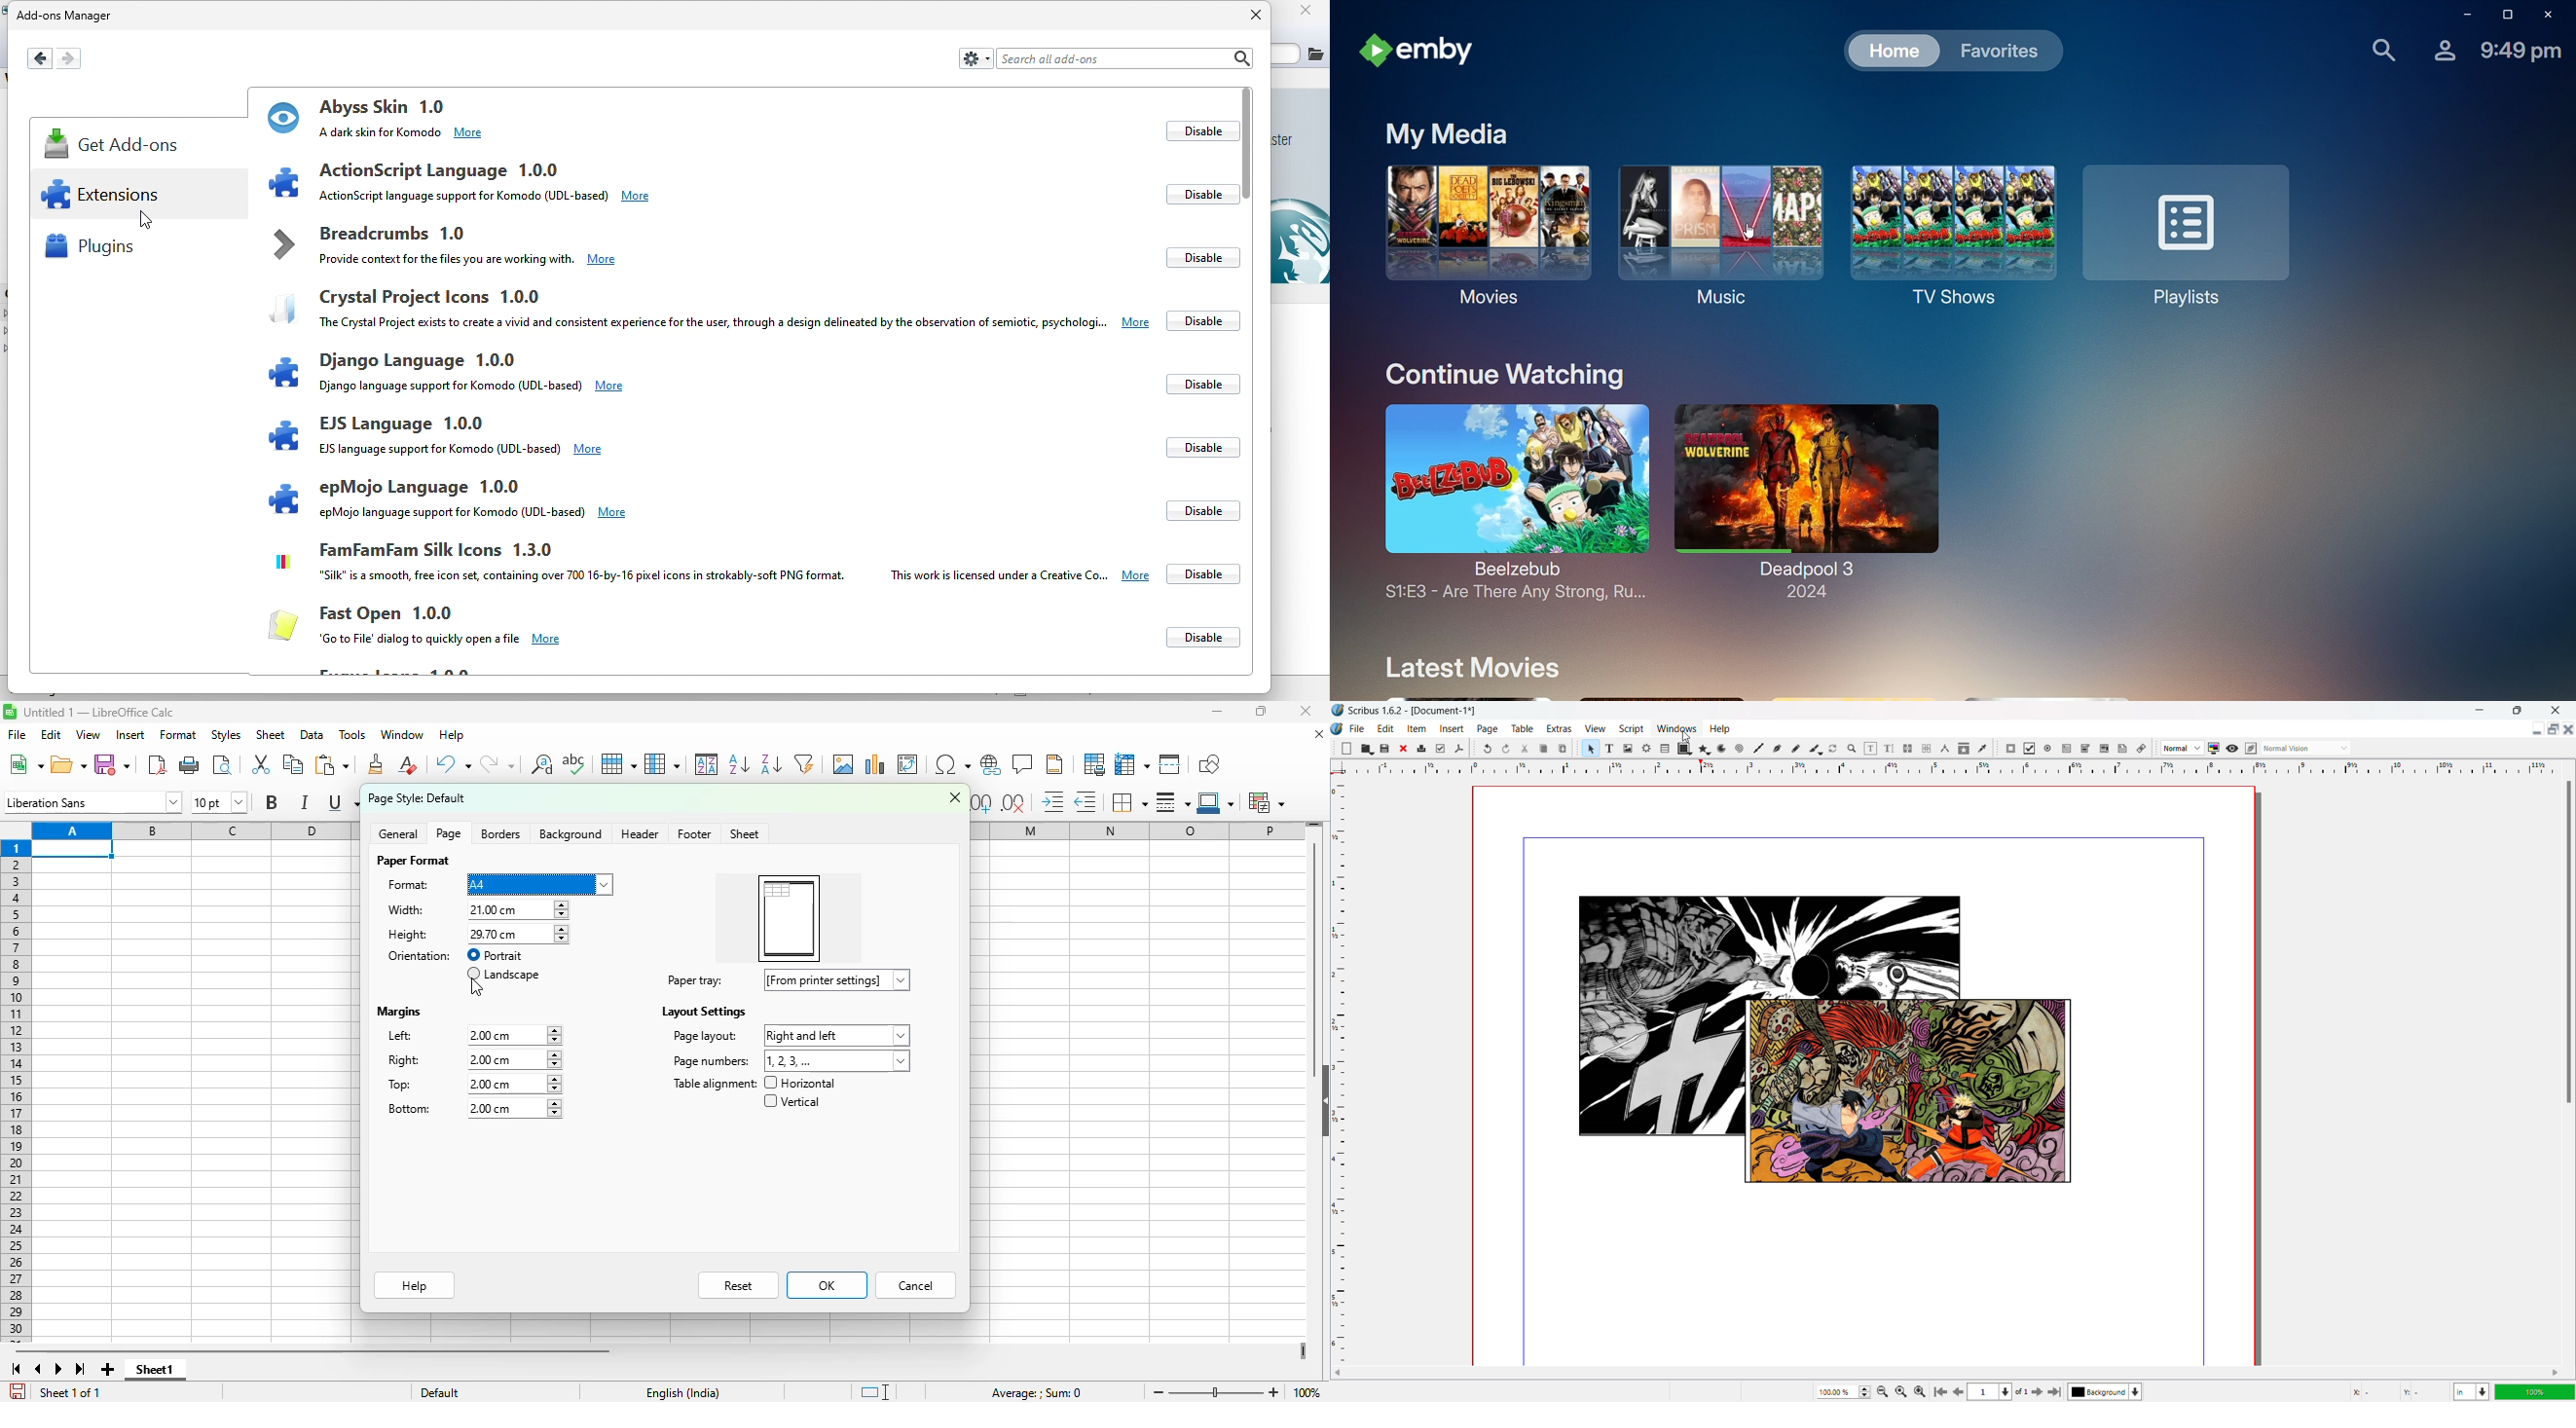  What do you see at coordinates (476, 987) in the screenshot?
I see `cursor` at bounding box center [476, 987].